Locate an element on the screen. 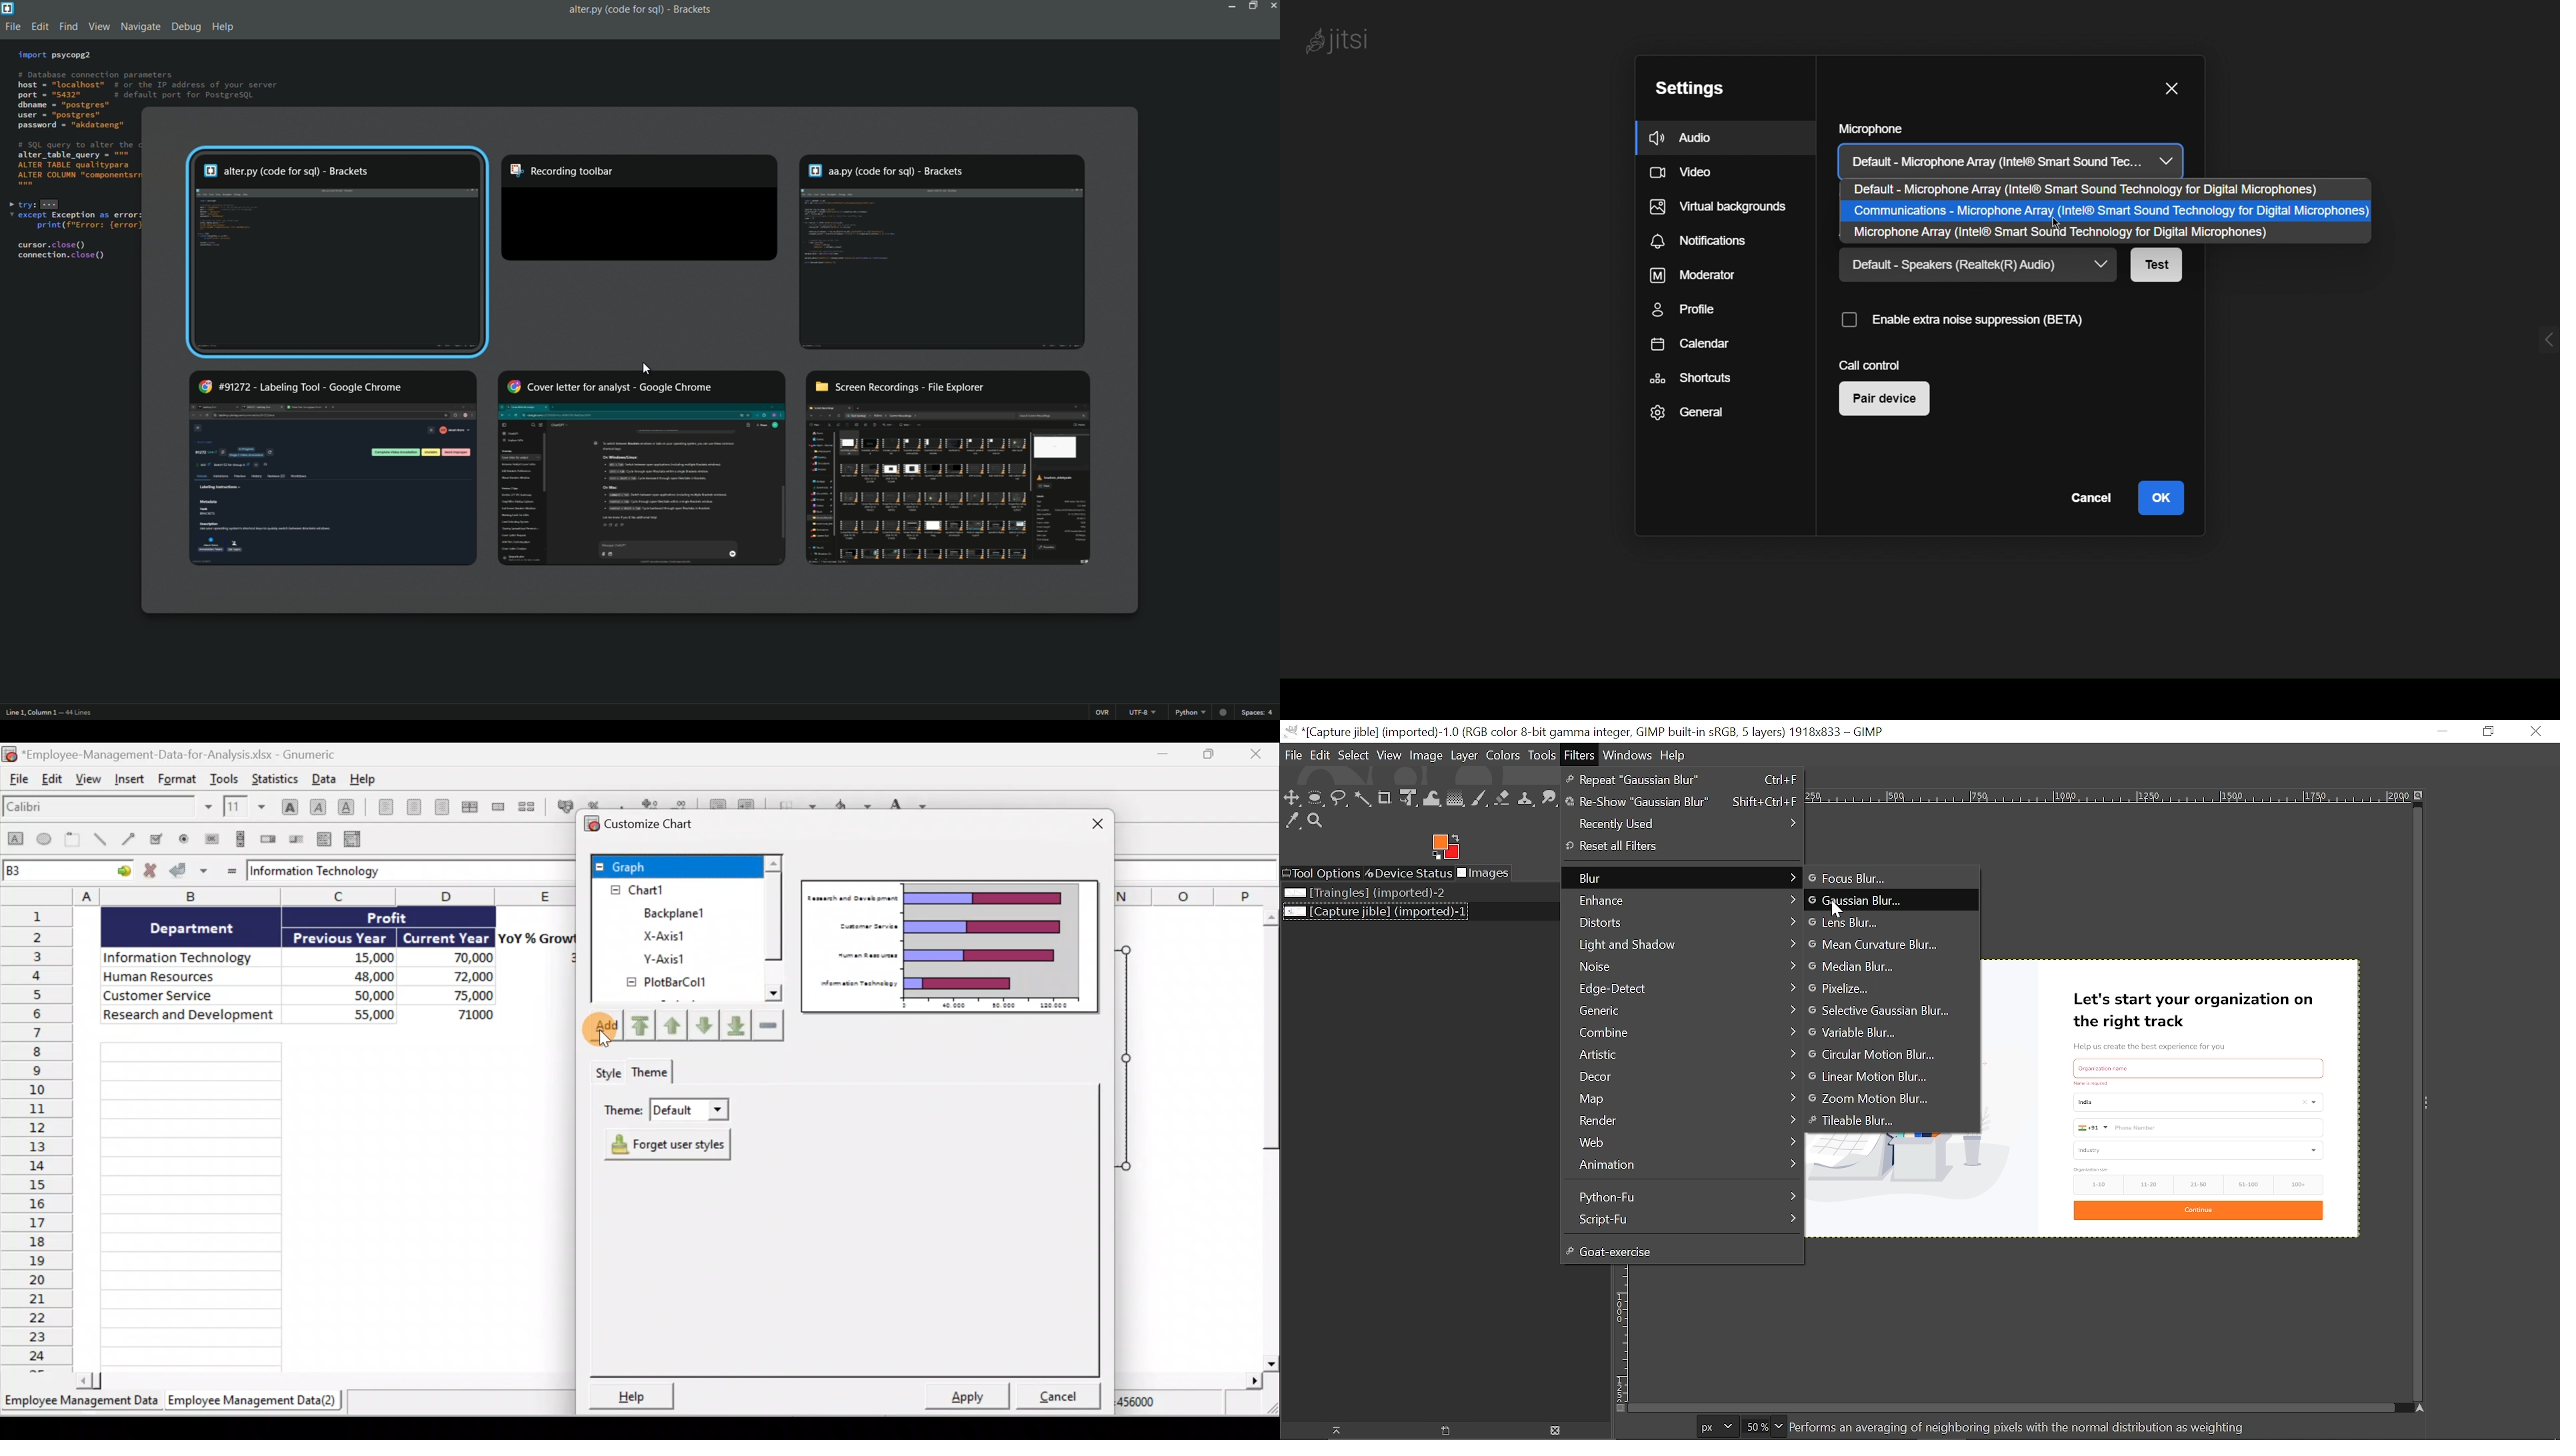  Theme is located at coordinates (655, 1073).